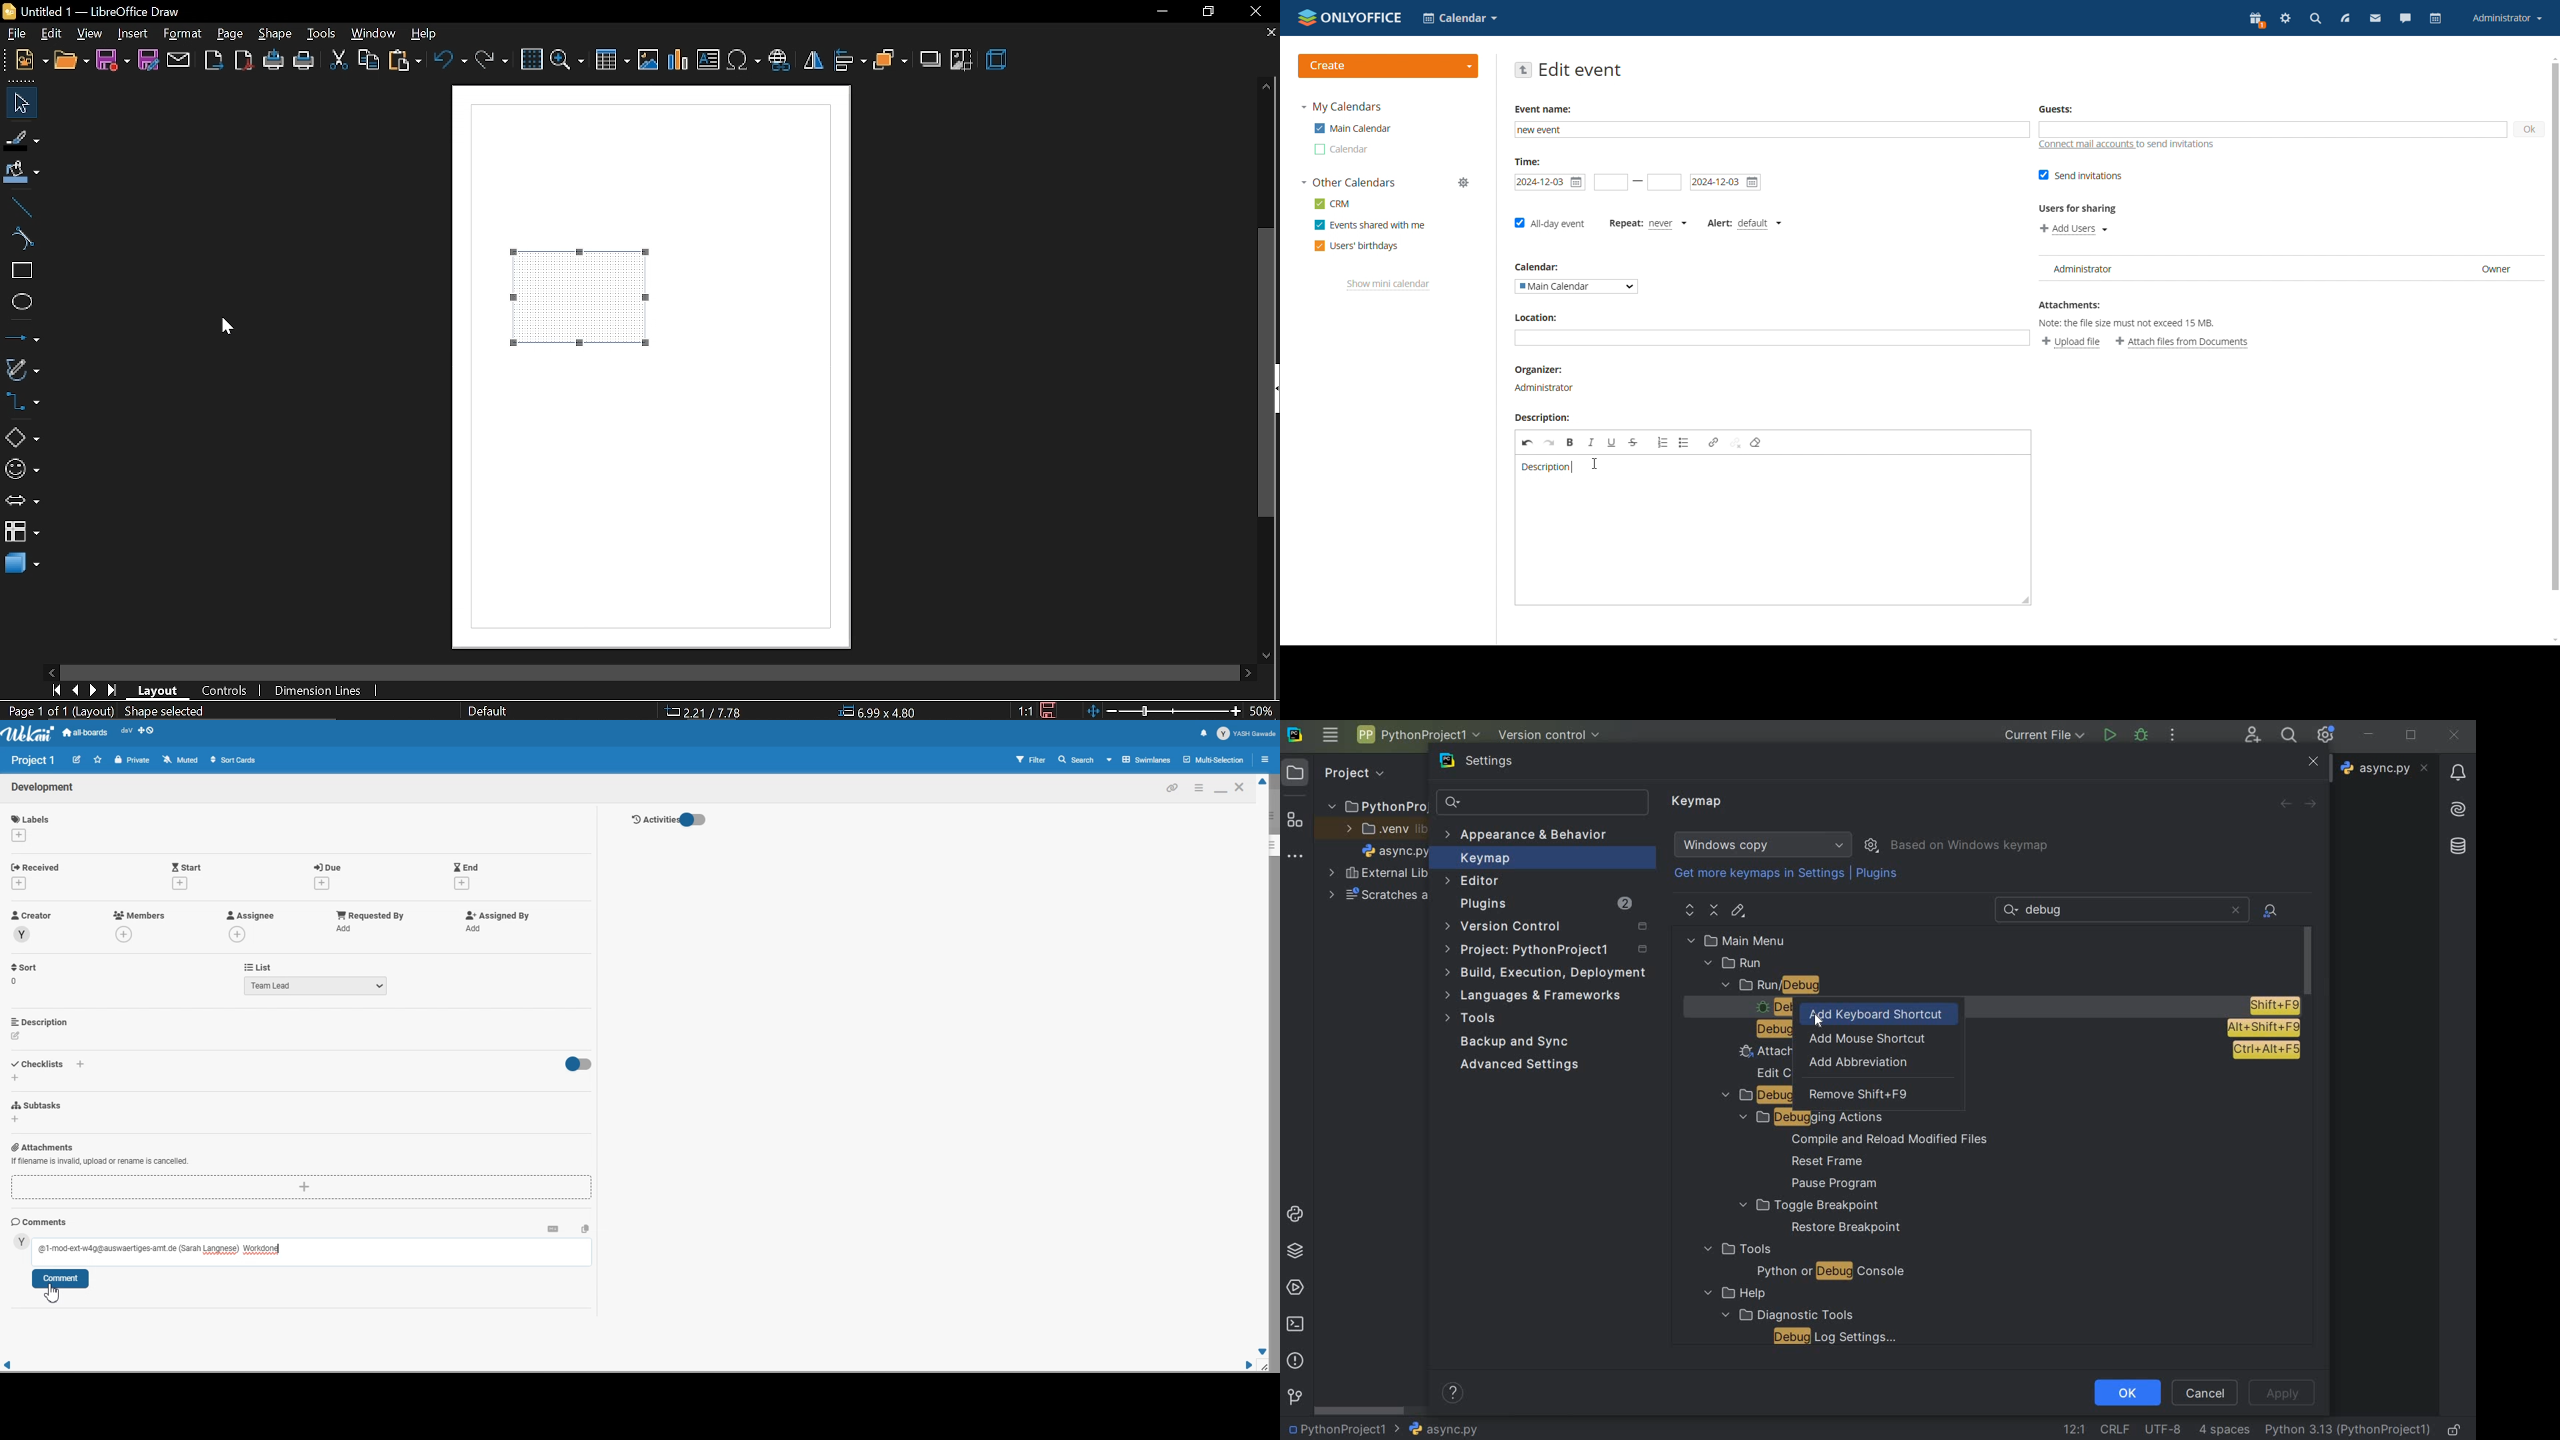 The height and width of the screenshot is (1456, 2576). Describe the element at coordinates (239, 934) in the screenshot. I see `add` at that location.